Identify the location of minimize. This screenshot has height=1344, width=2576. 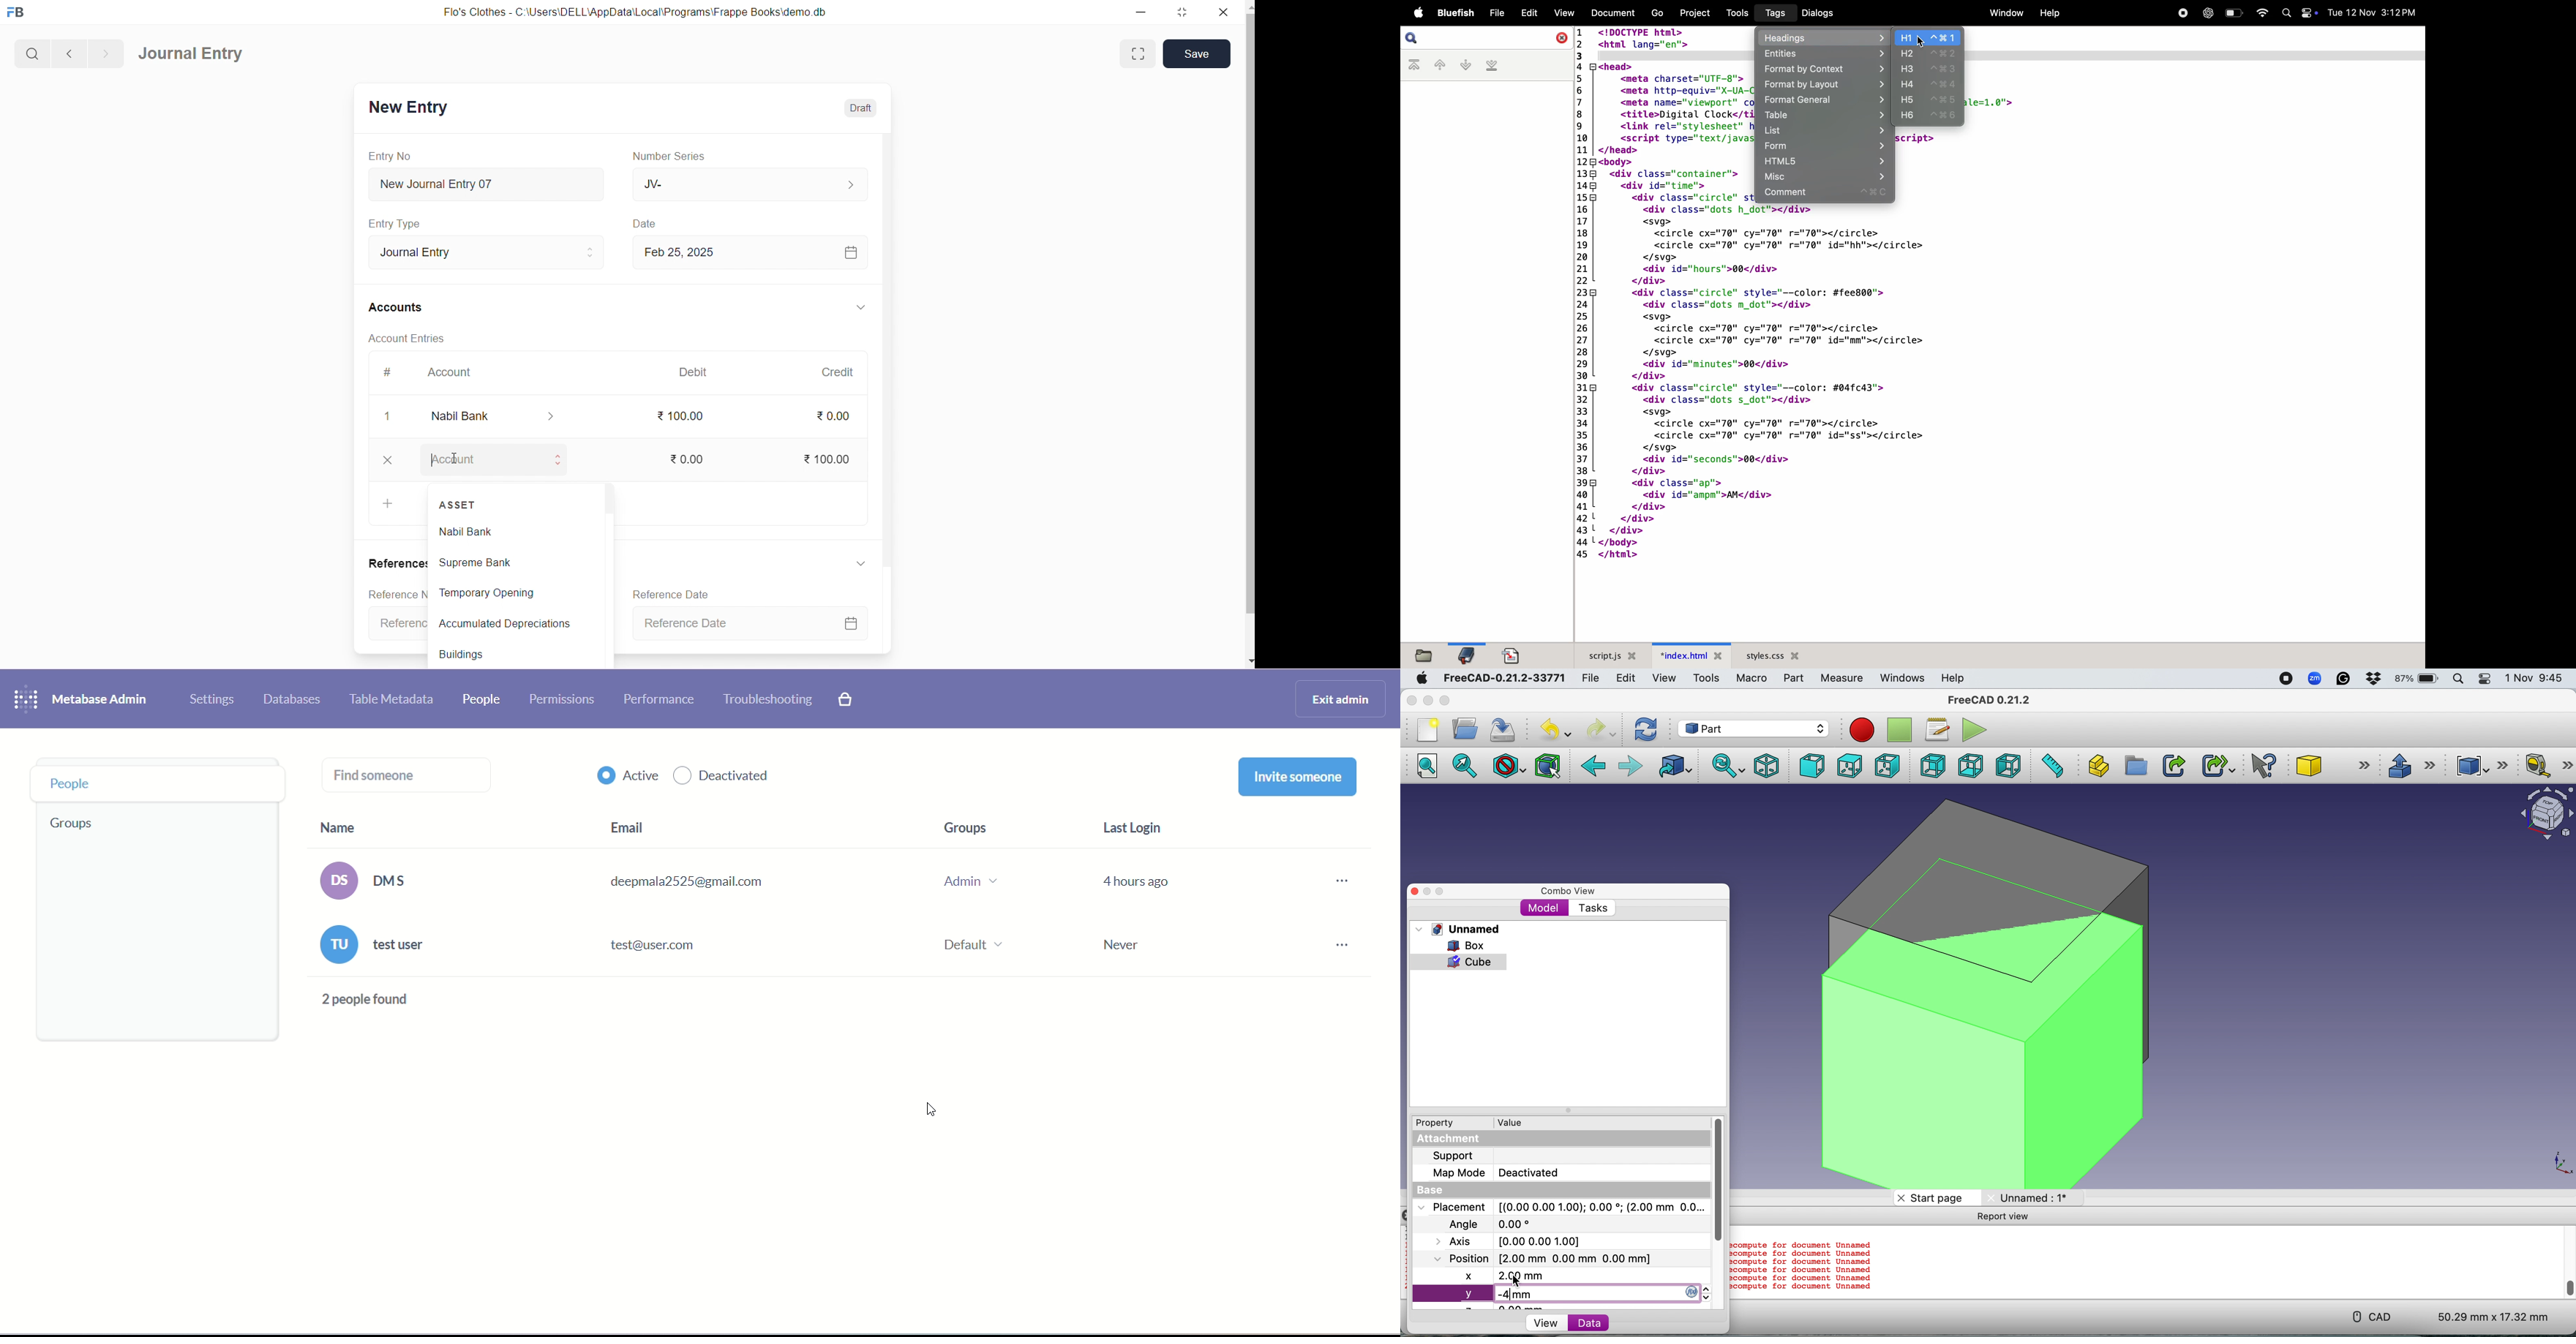
(1142, 13).